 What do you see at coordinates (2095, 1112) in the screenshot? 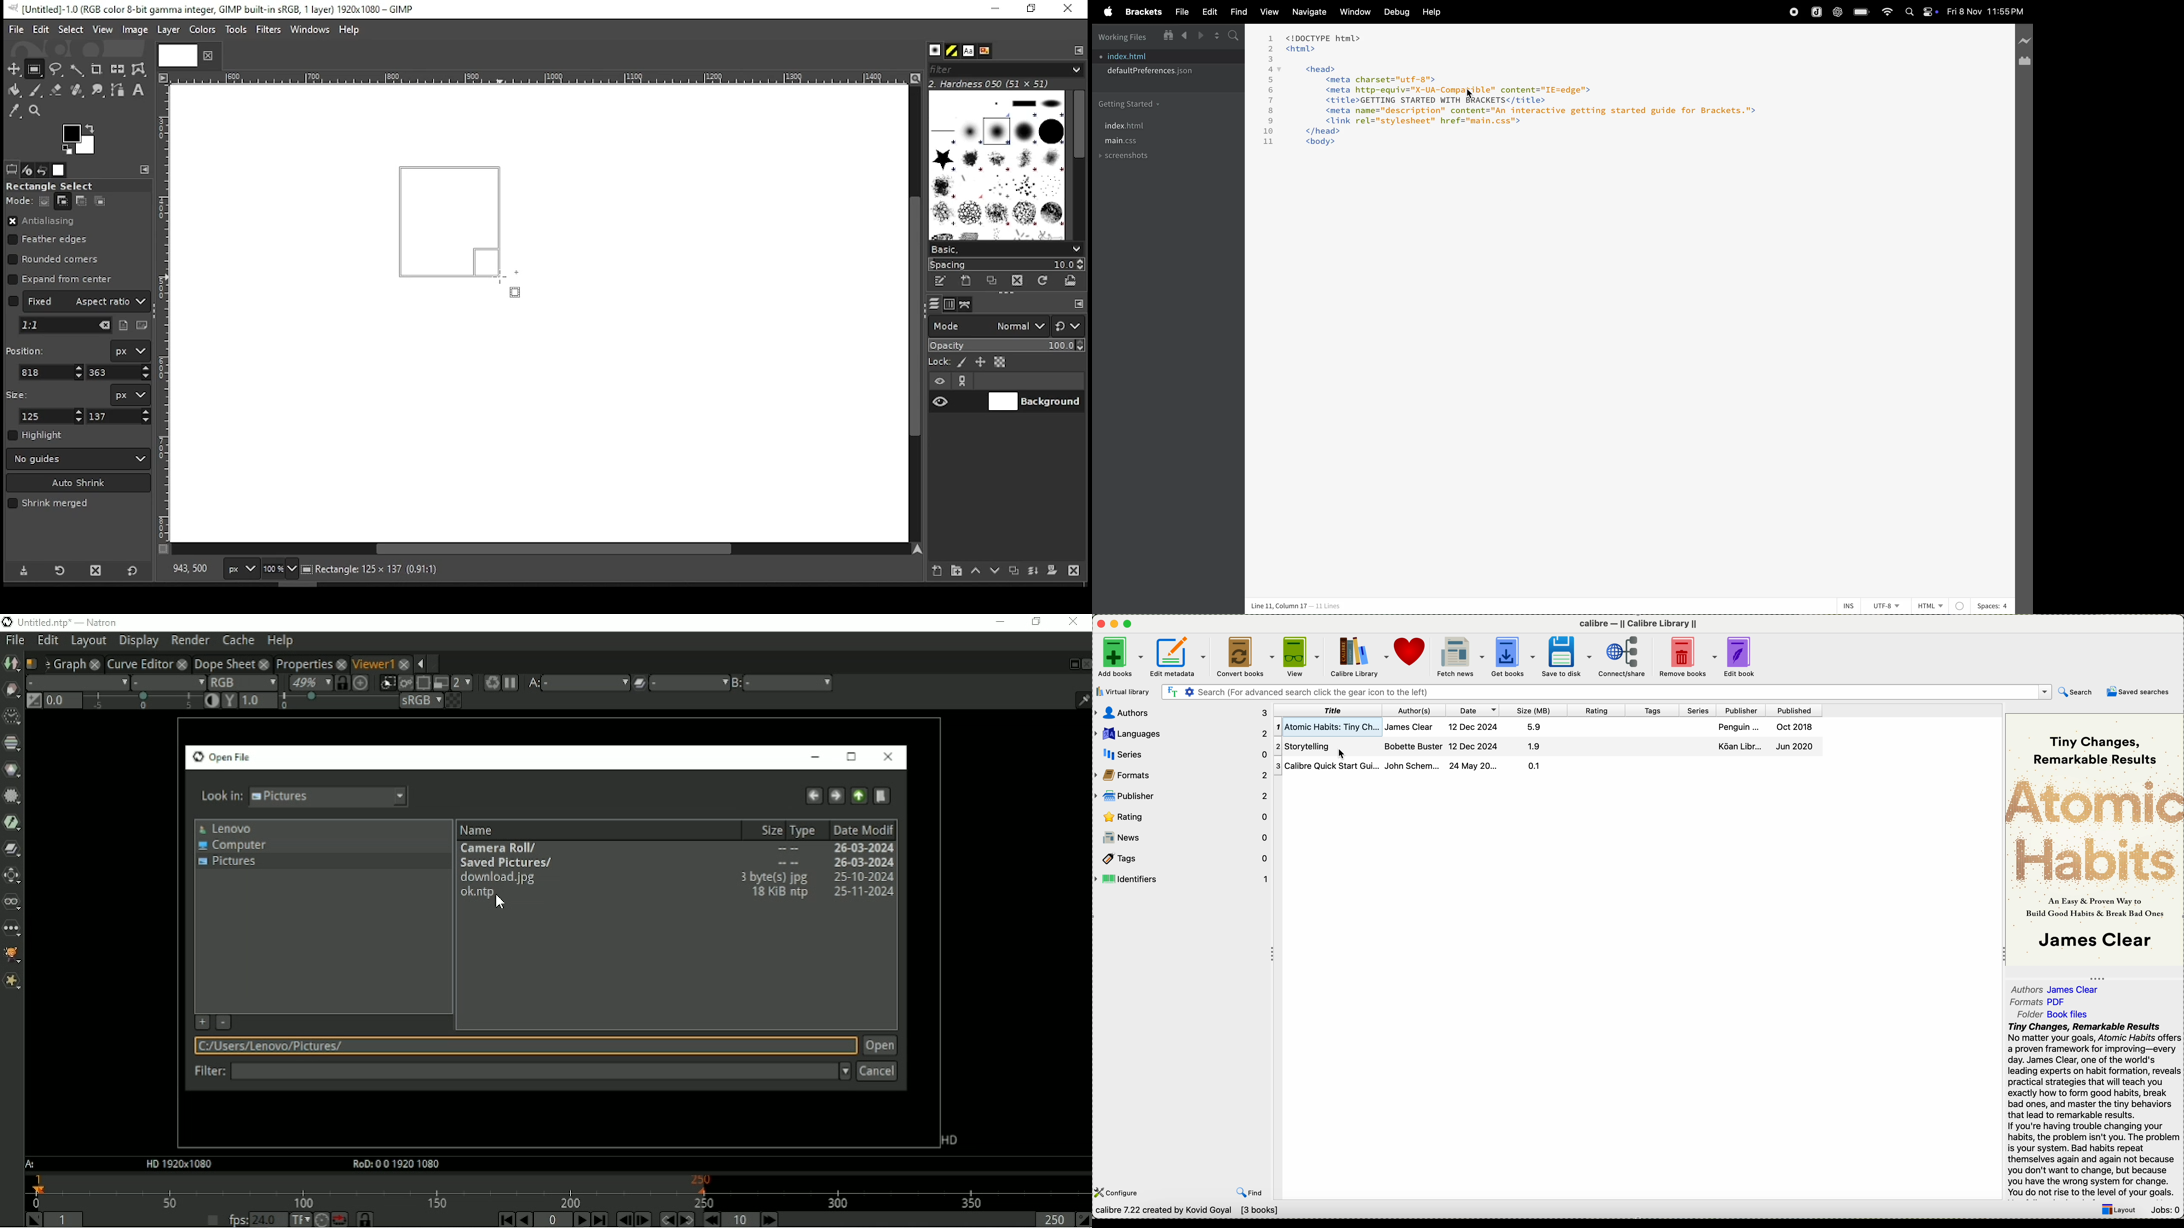
I see `synopsis` at bounding box center [2095, 1112].